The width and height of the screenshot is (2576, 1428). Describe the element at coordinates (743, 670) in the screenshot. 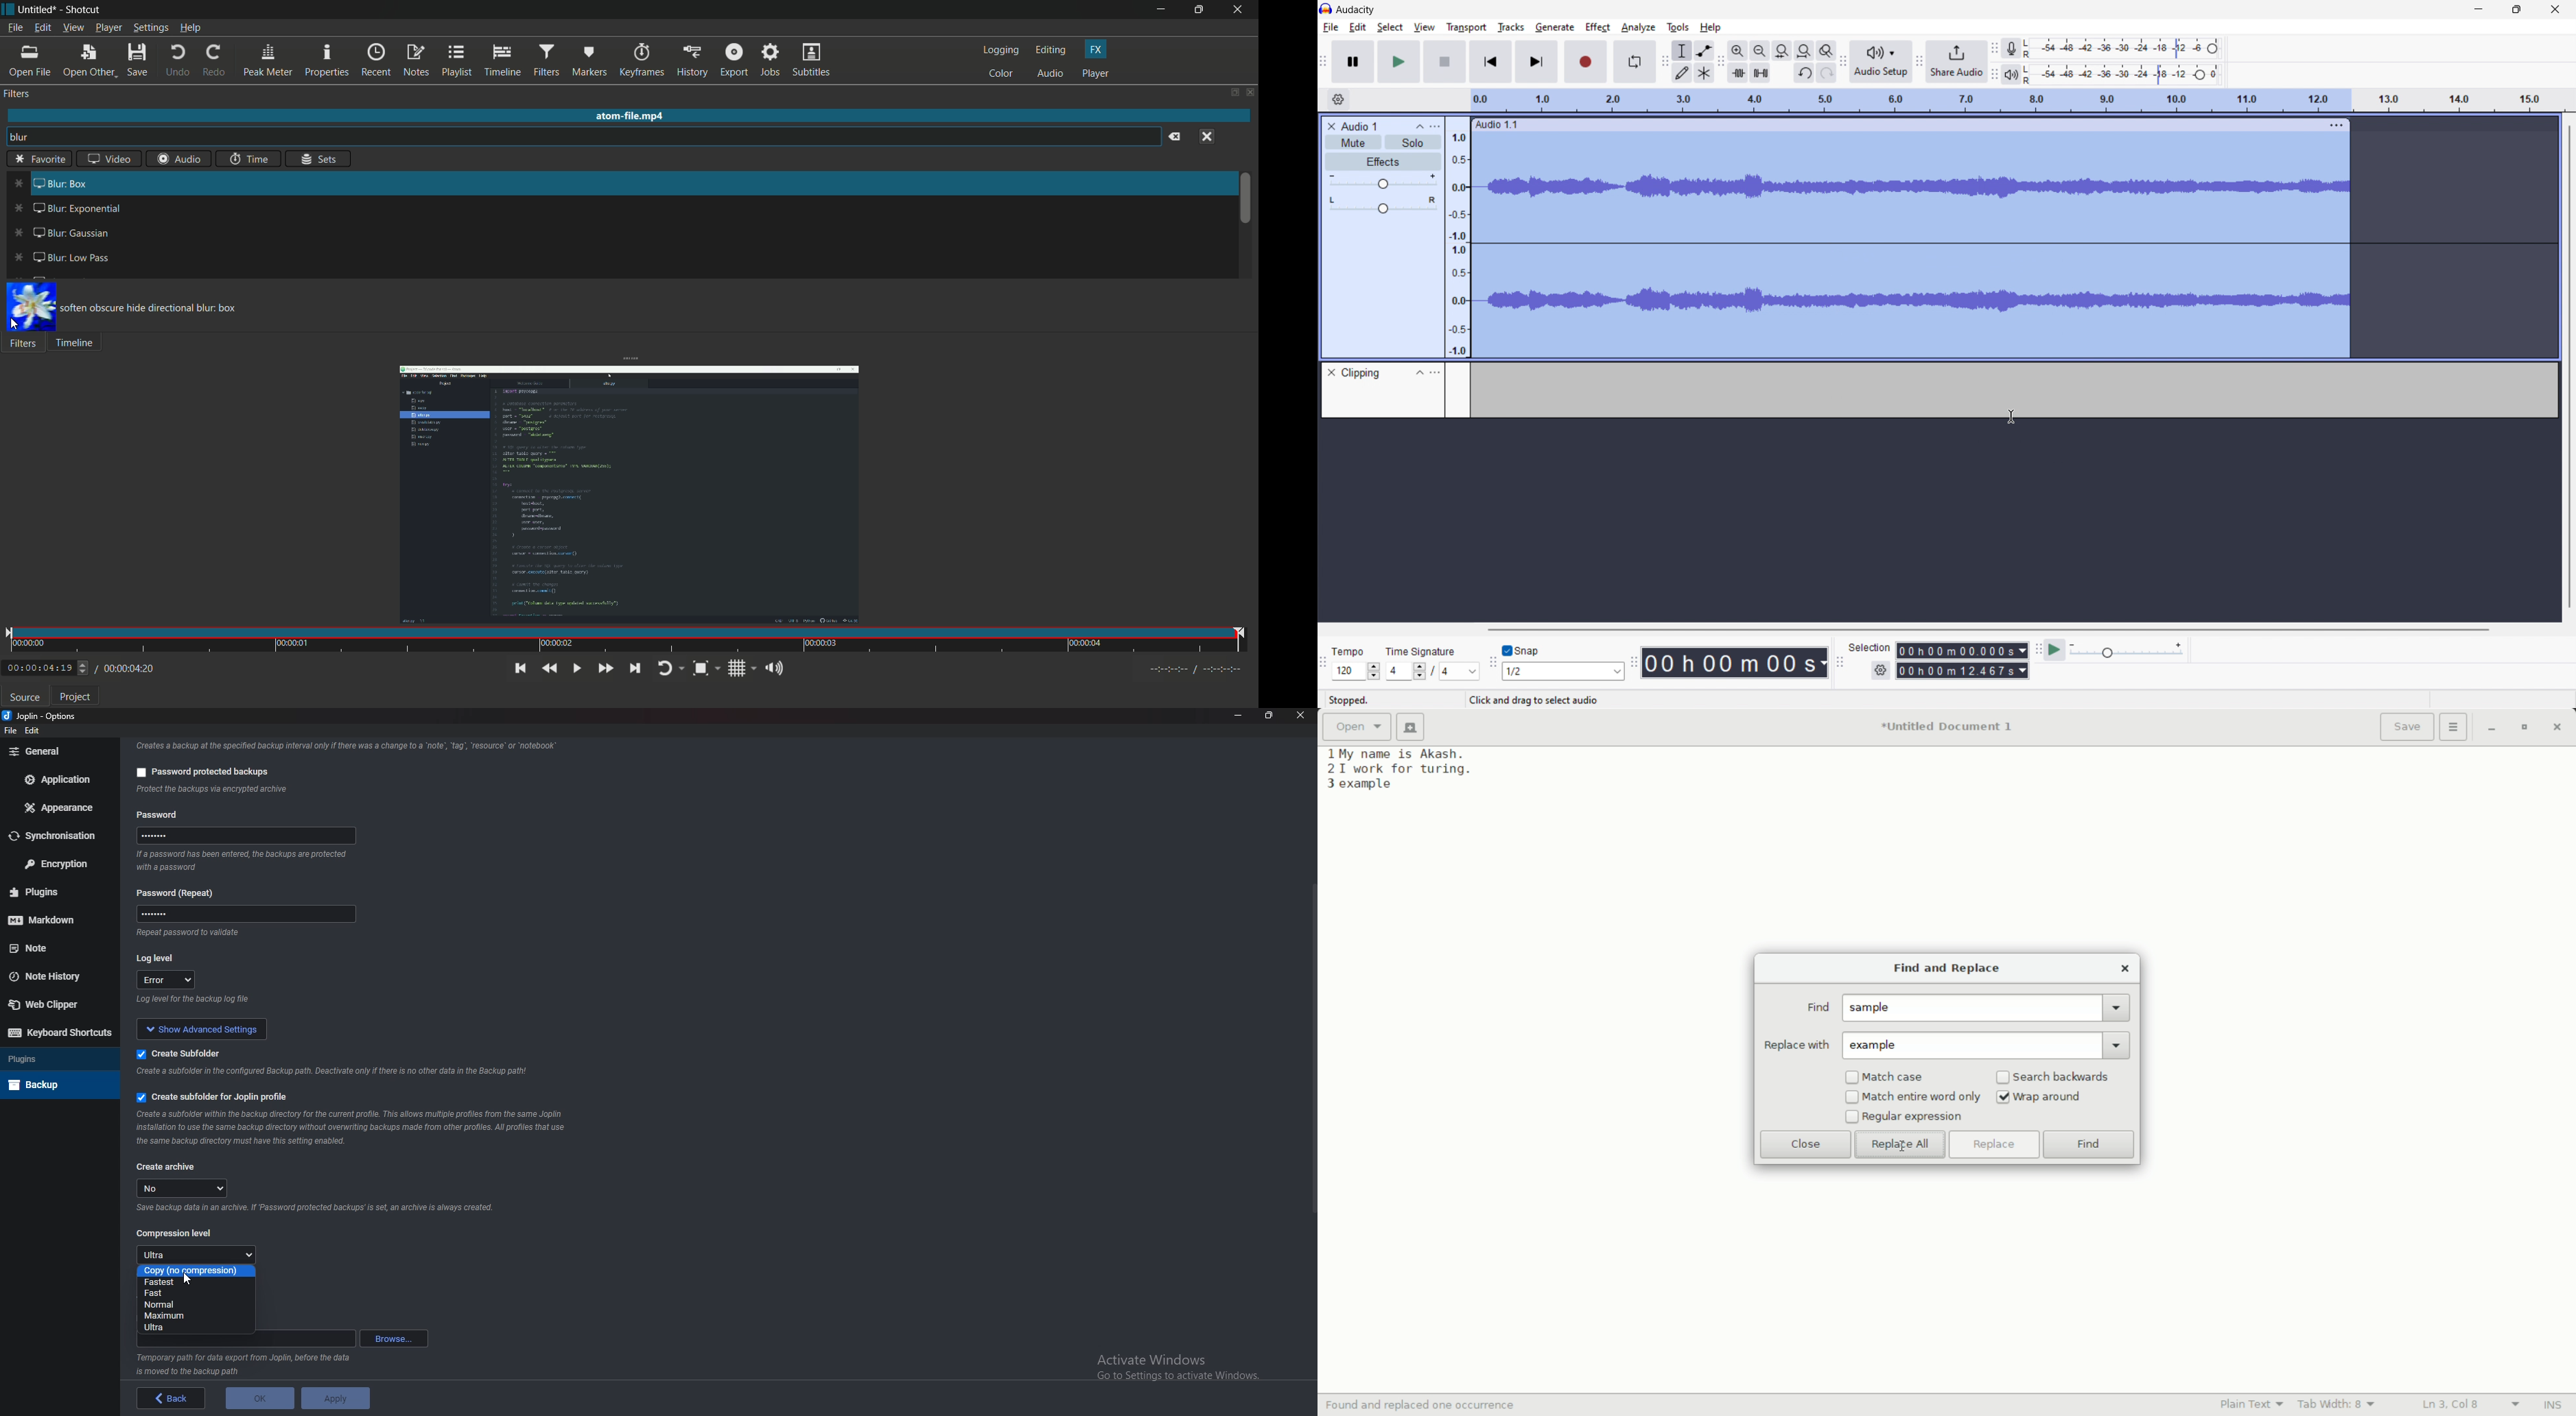

I see `toggle grid display` at that location.